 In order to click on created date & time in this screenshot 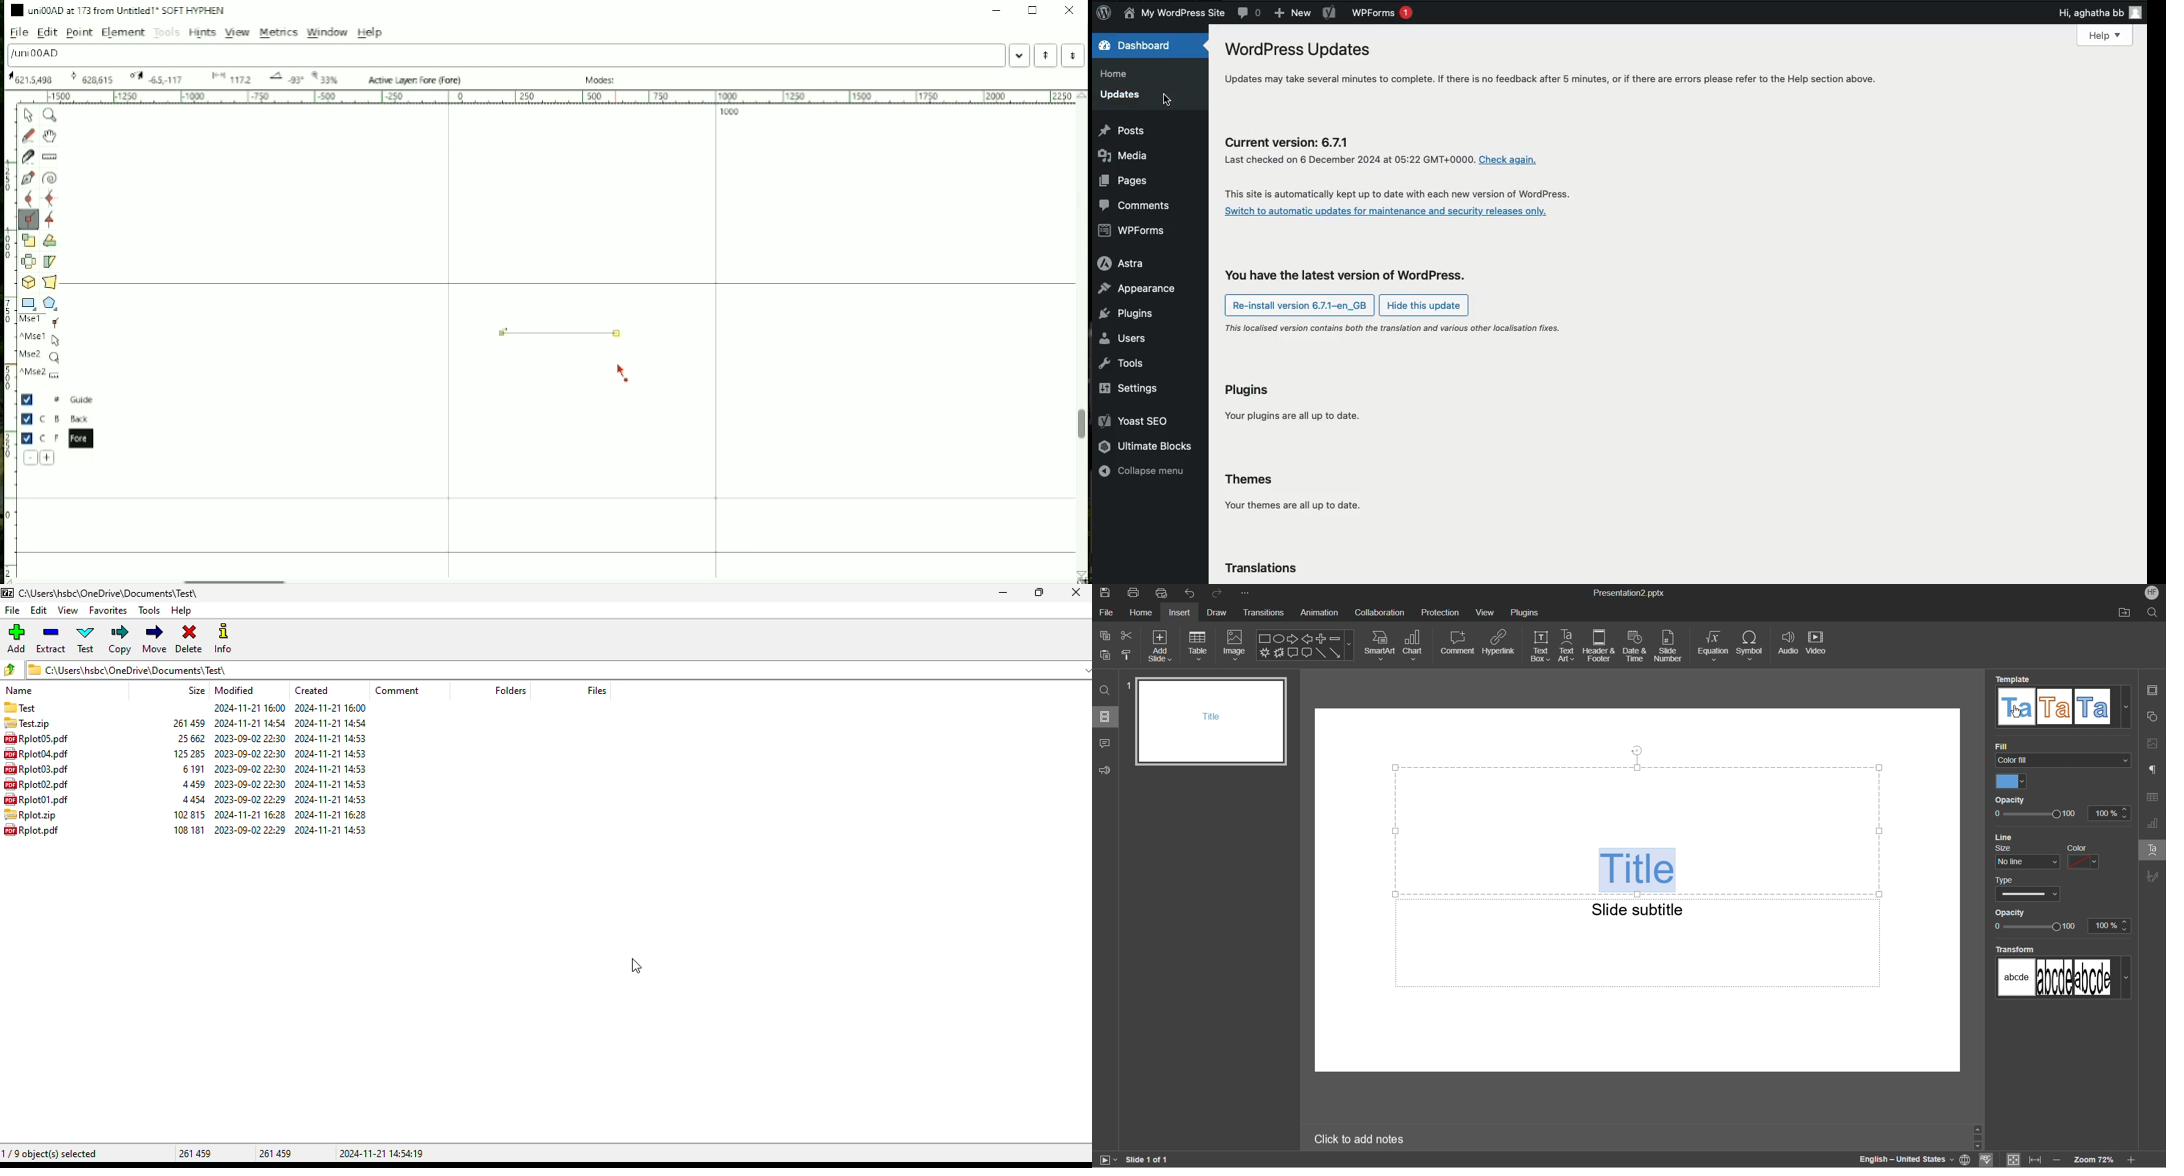, I will do `click(330, 708)`.